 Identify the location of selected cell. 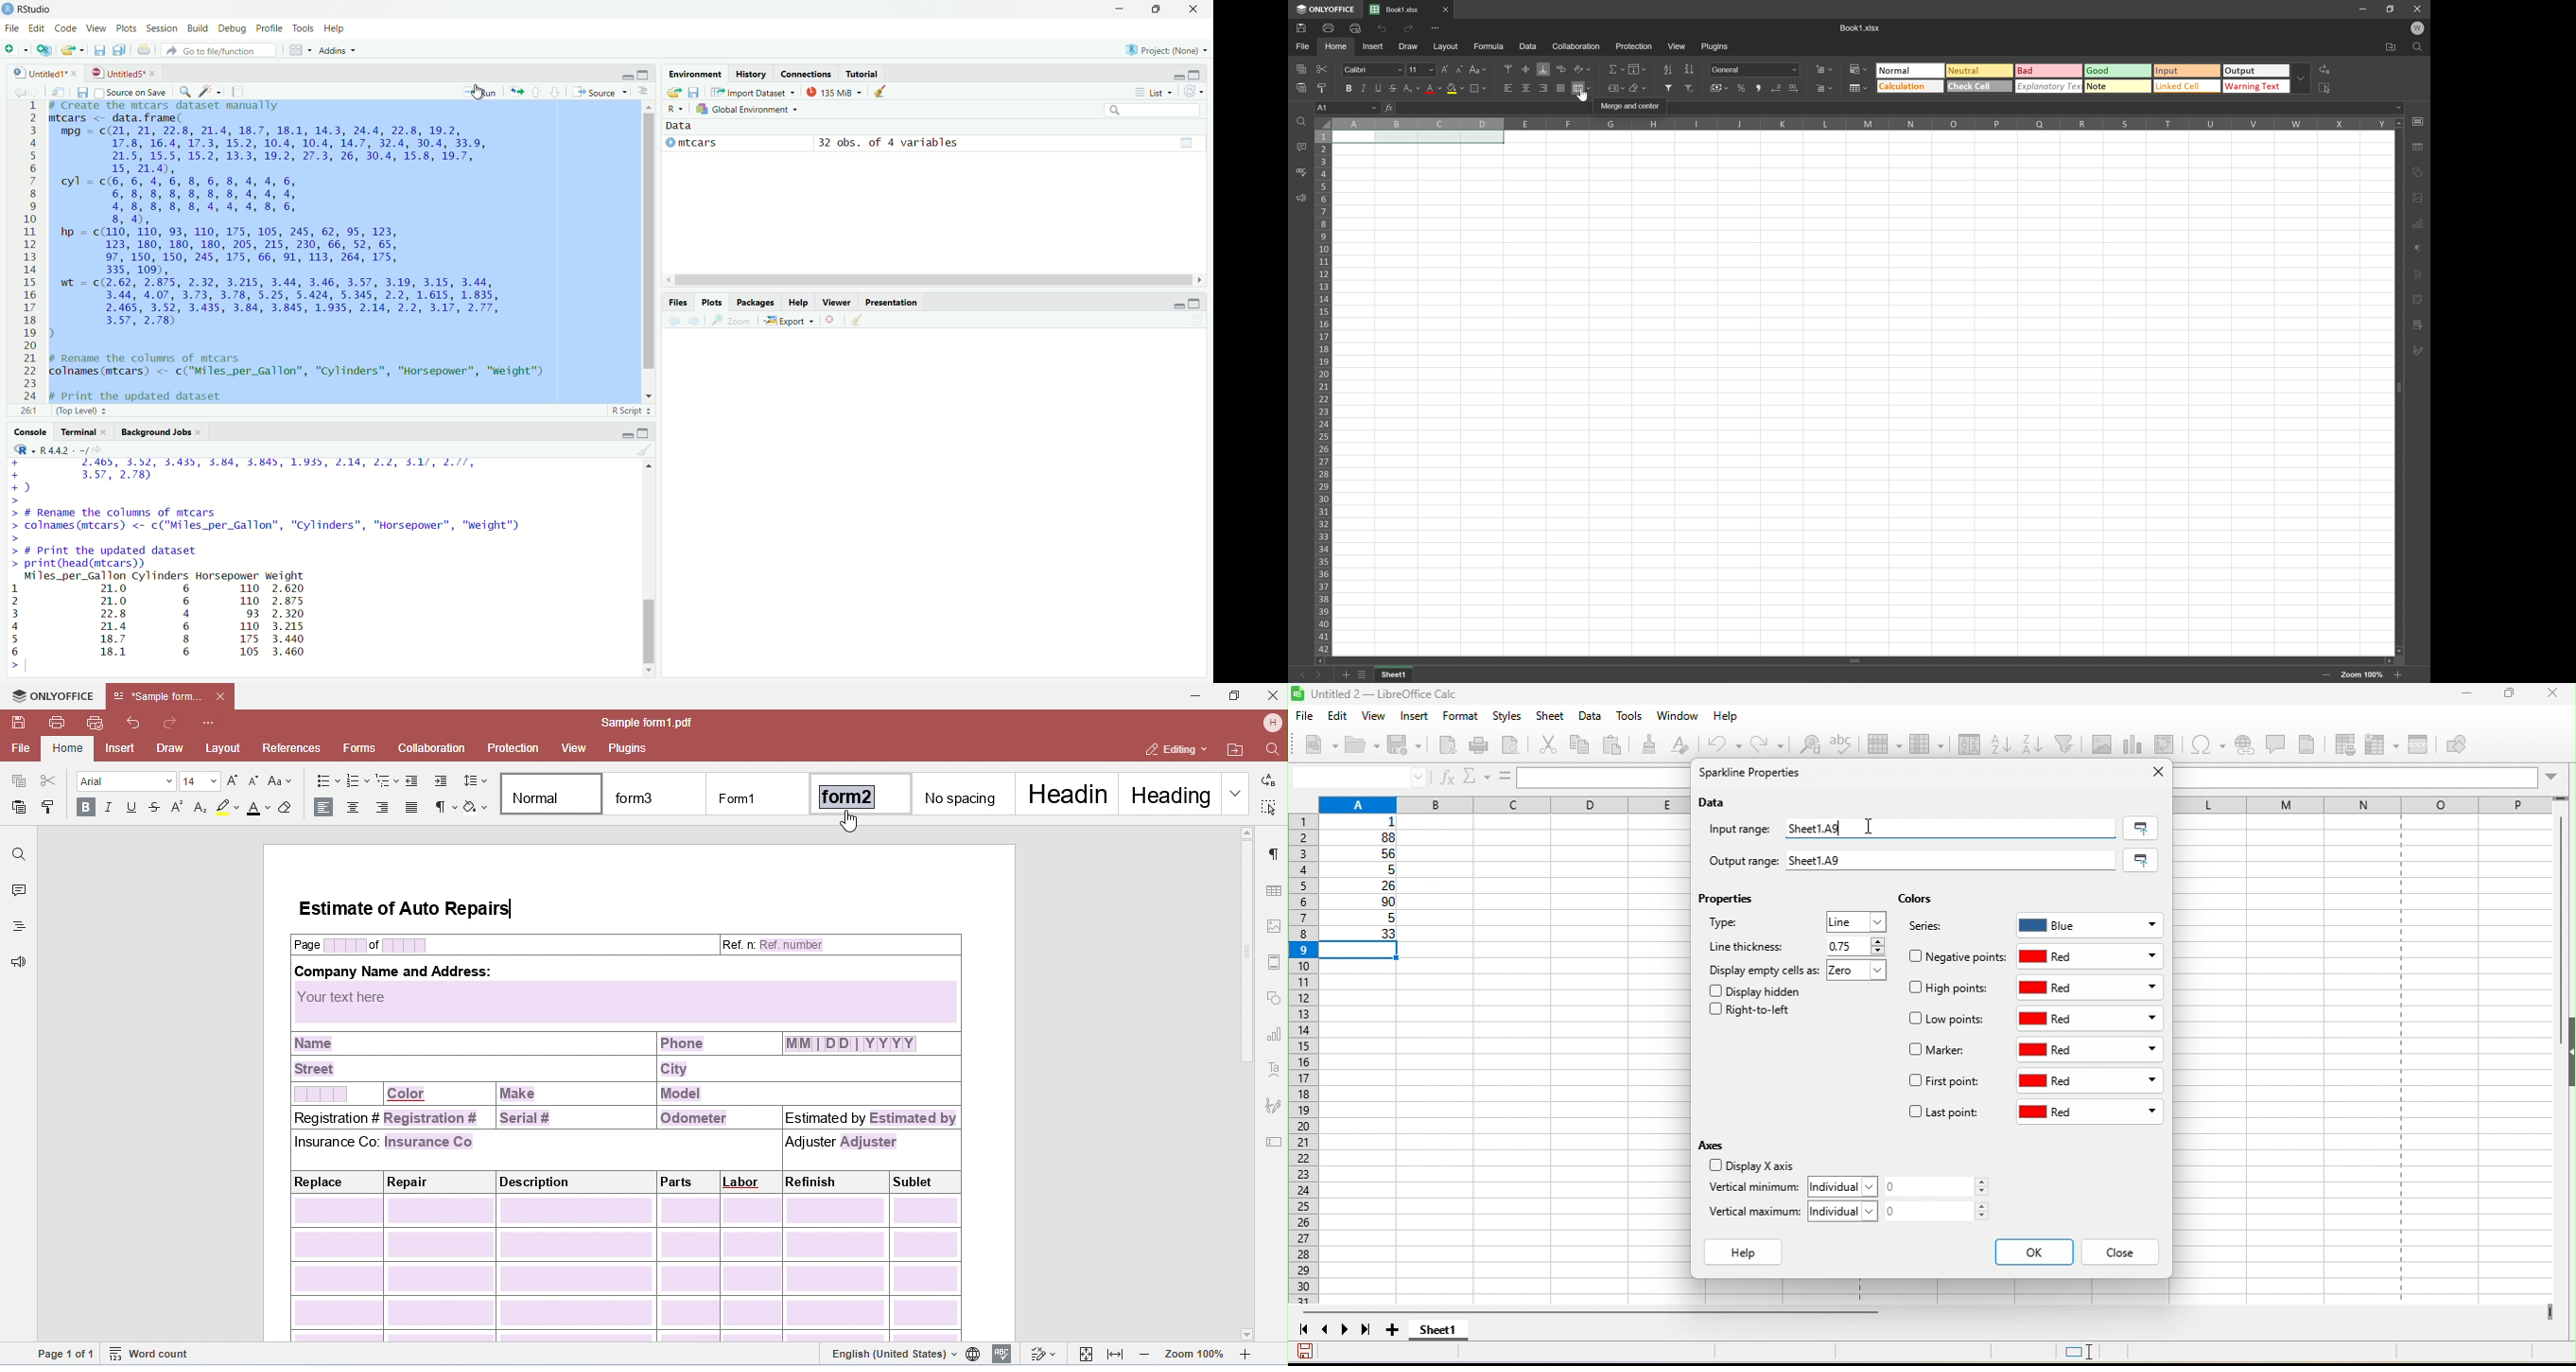
(1364, 952).